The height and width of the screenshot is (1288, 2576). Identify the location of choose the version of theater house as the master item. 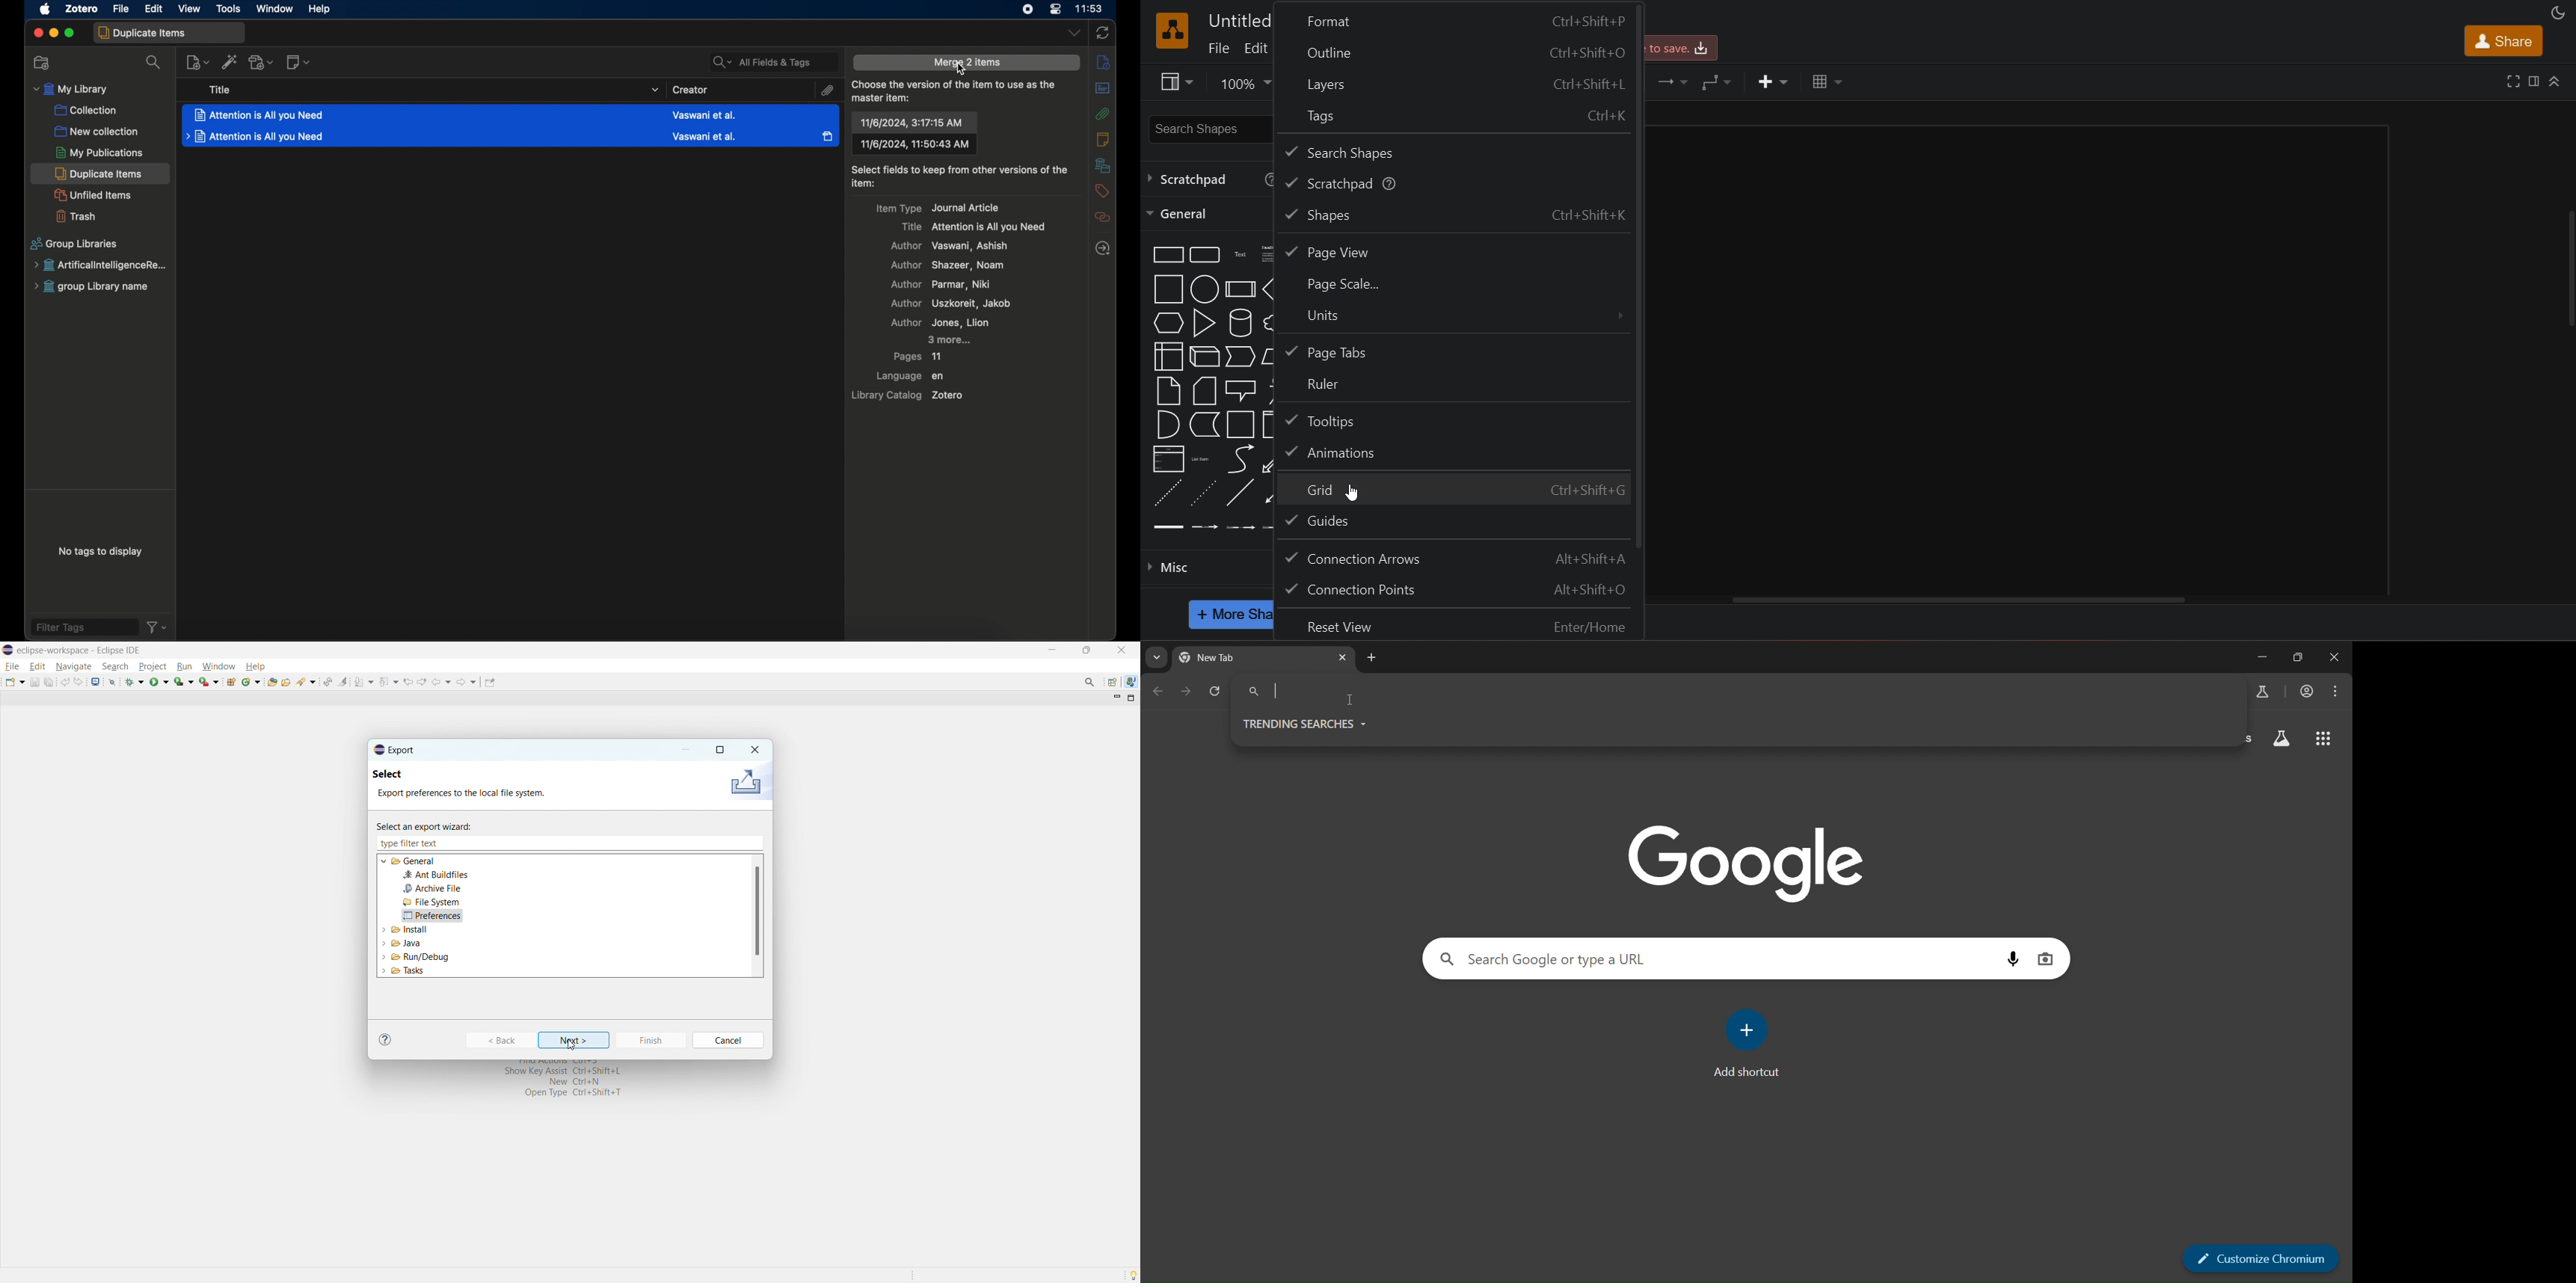
(953, 91).